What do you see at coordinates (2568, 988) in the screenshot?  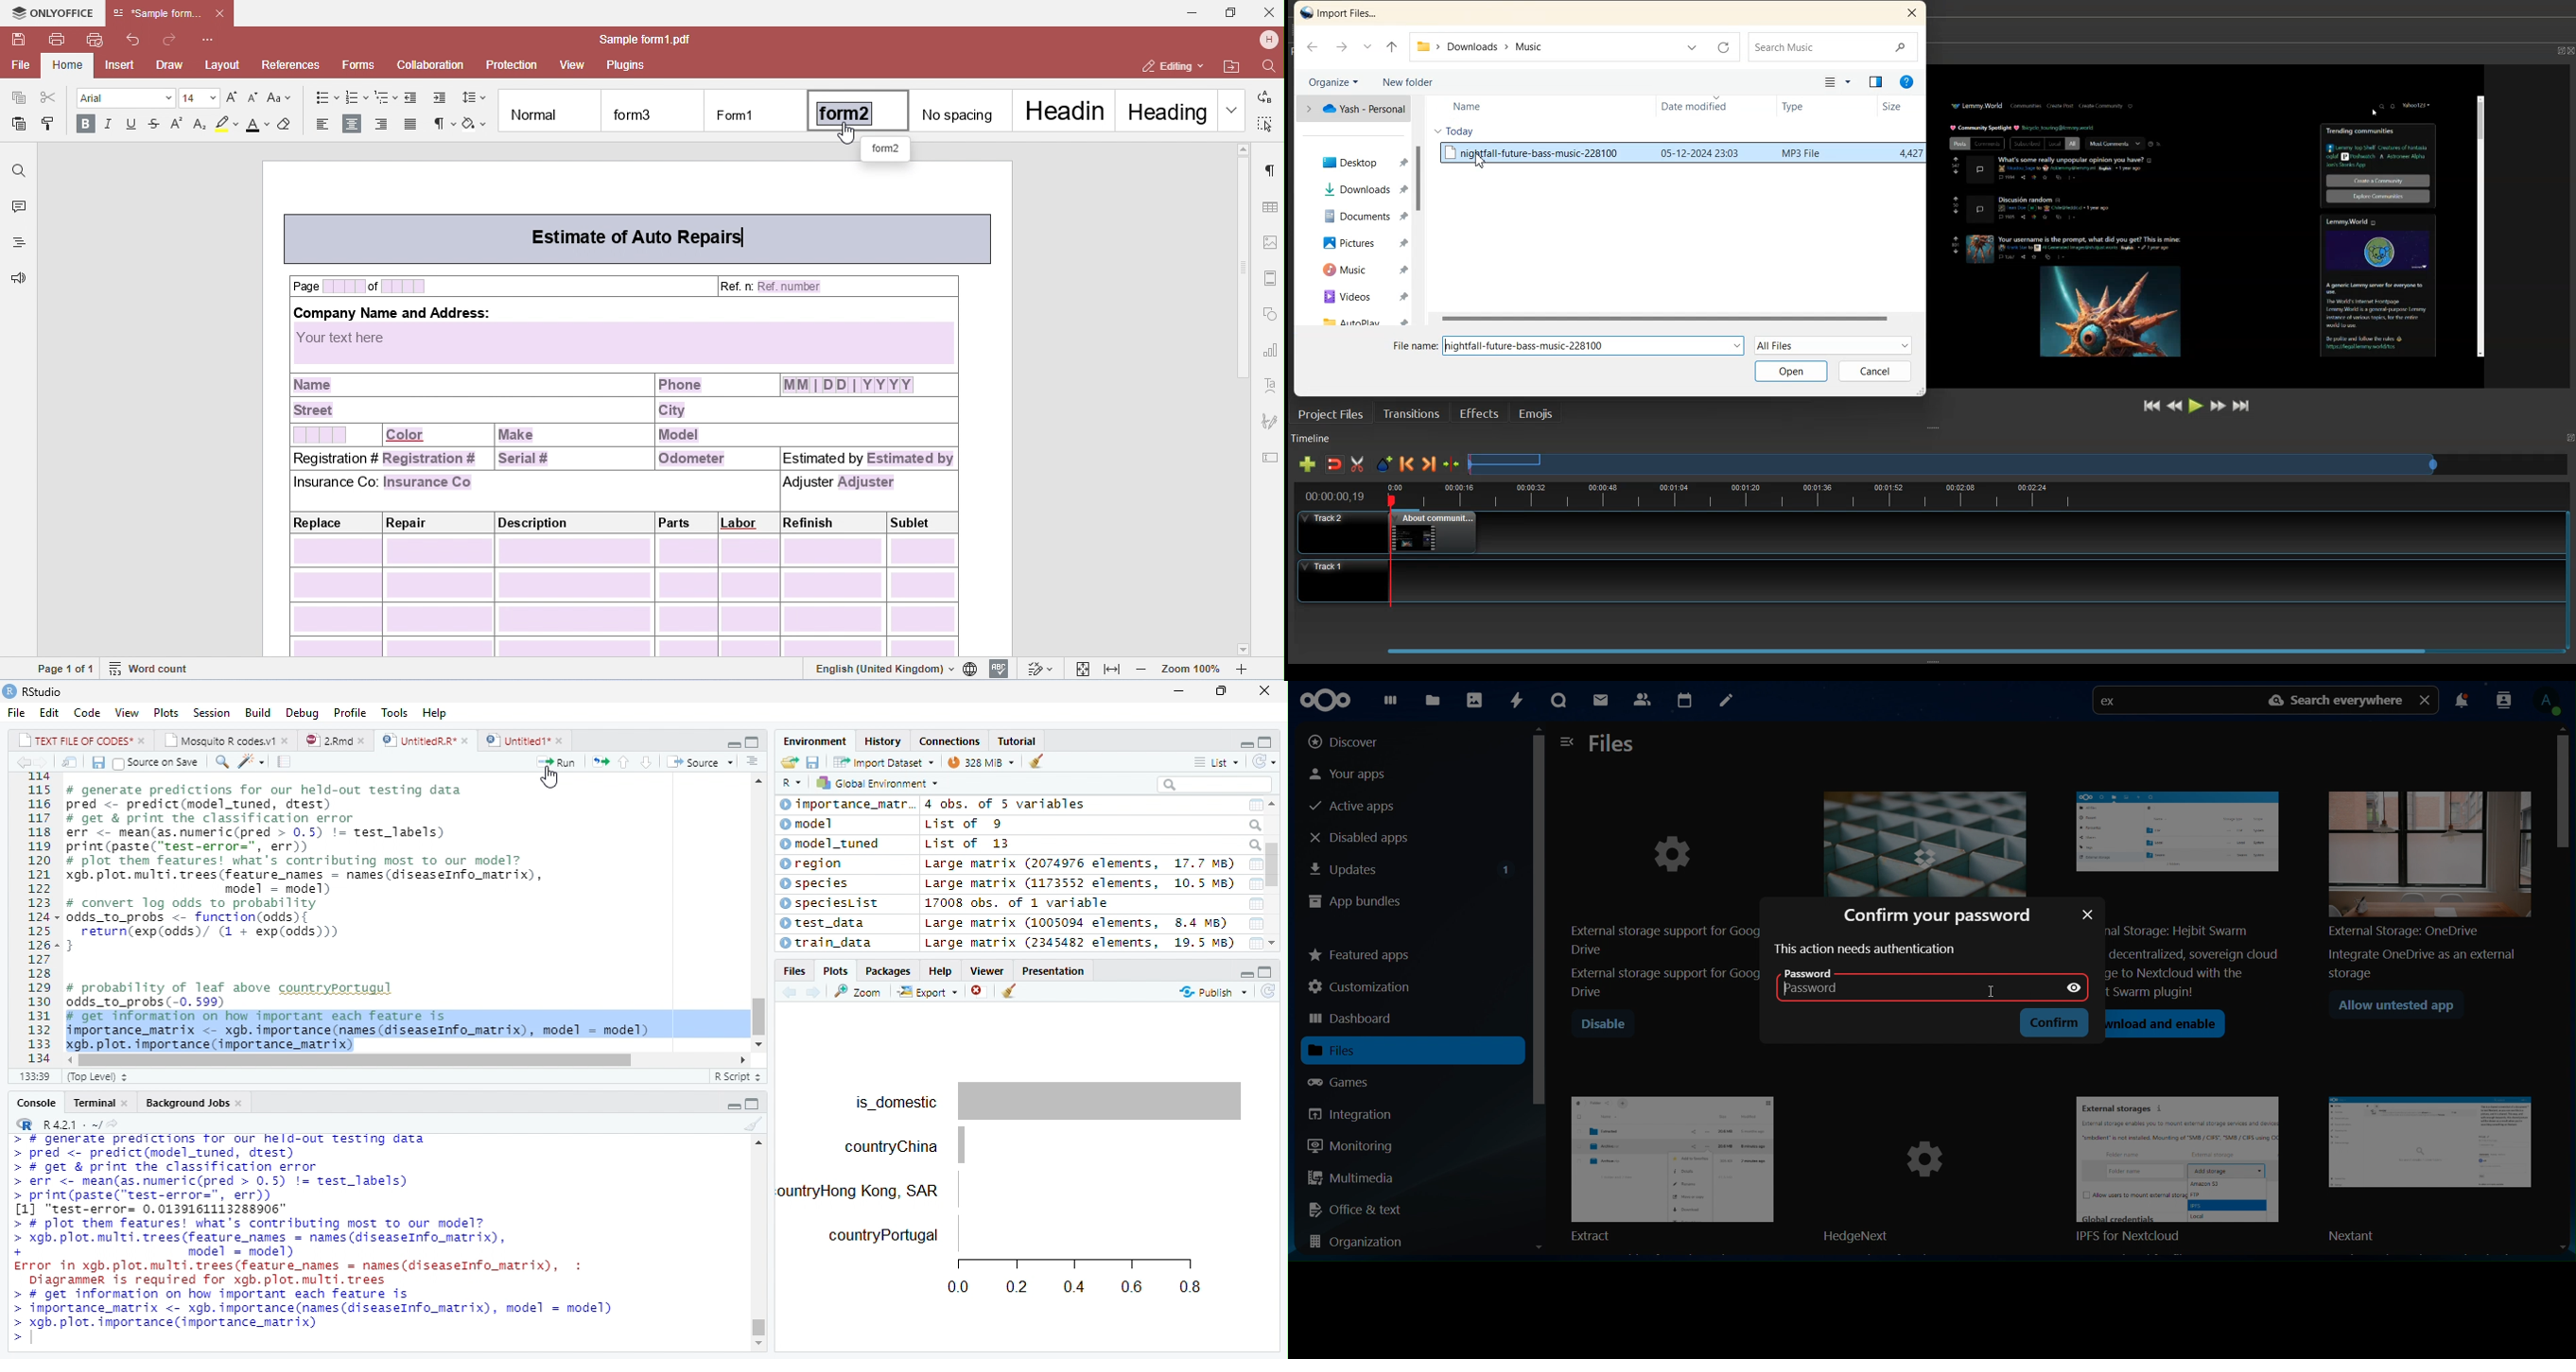 I see `scrollbar` at bounding box center [2568, 988].